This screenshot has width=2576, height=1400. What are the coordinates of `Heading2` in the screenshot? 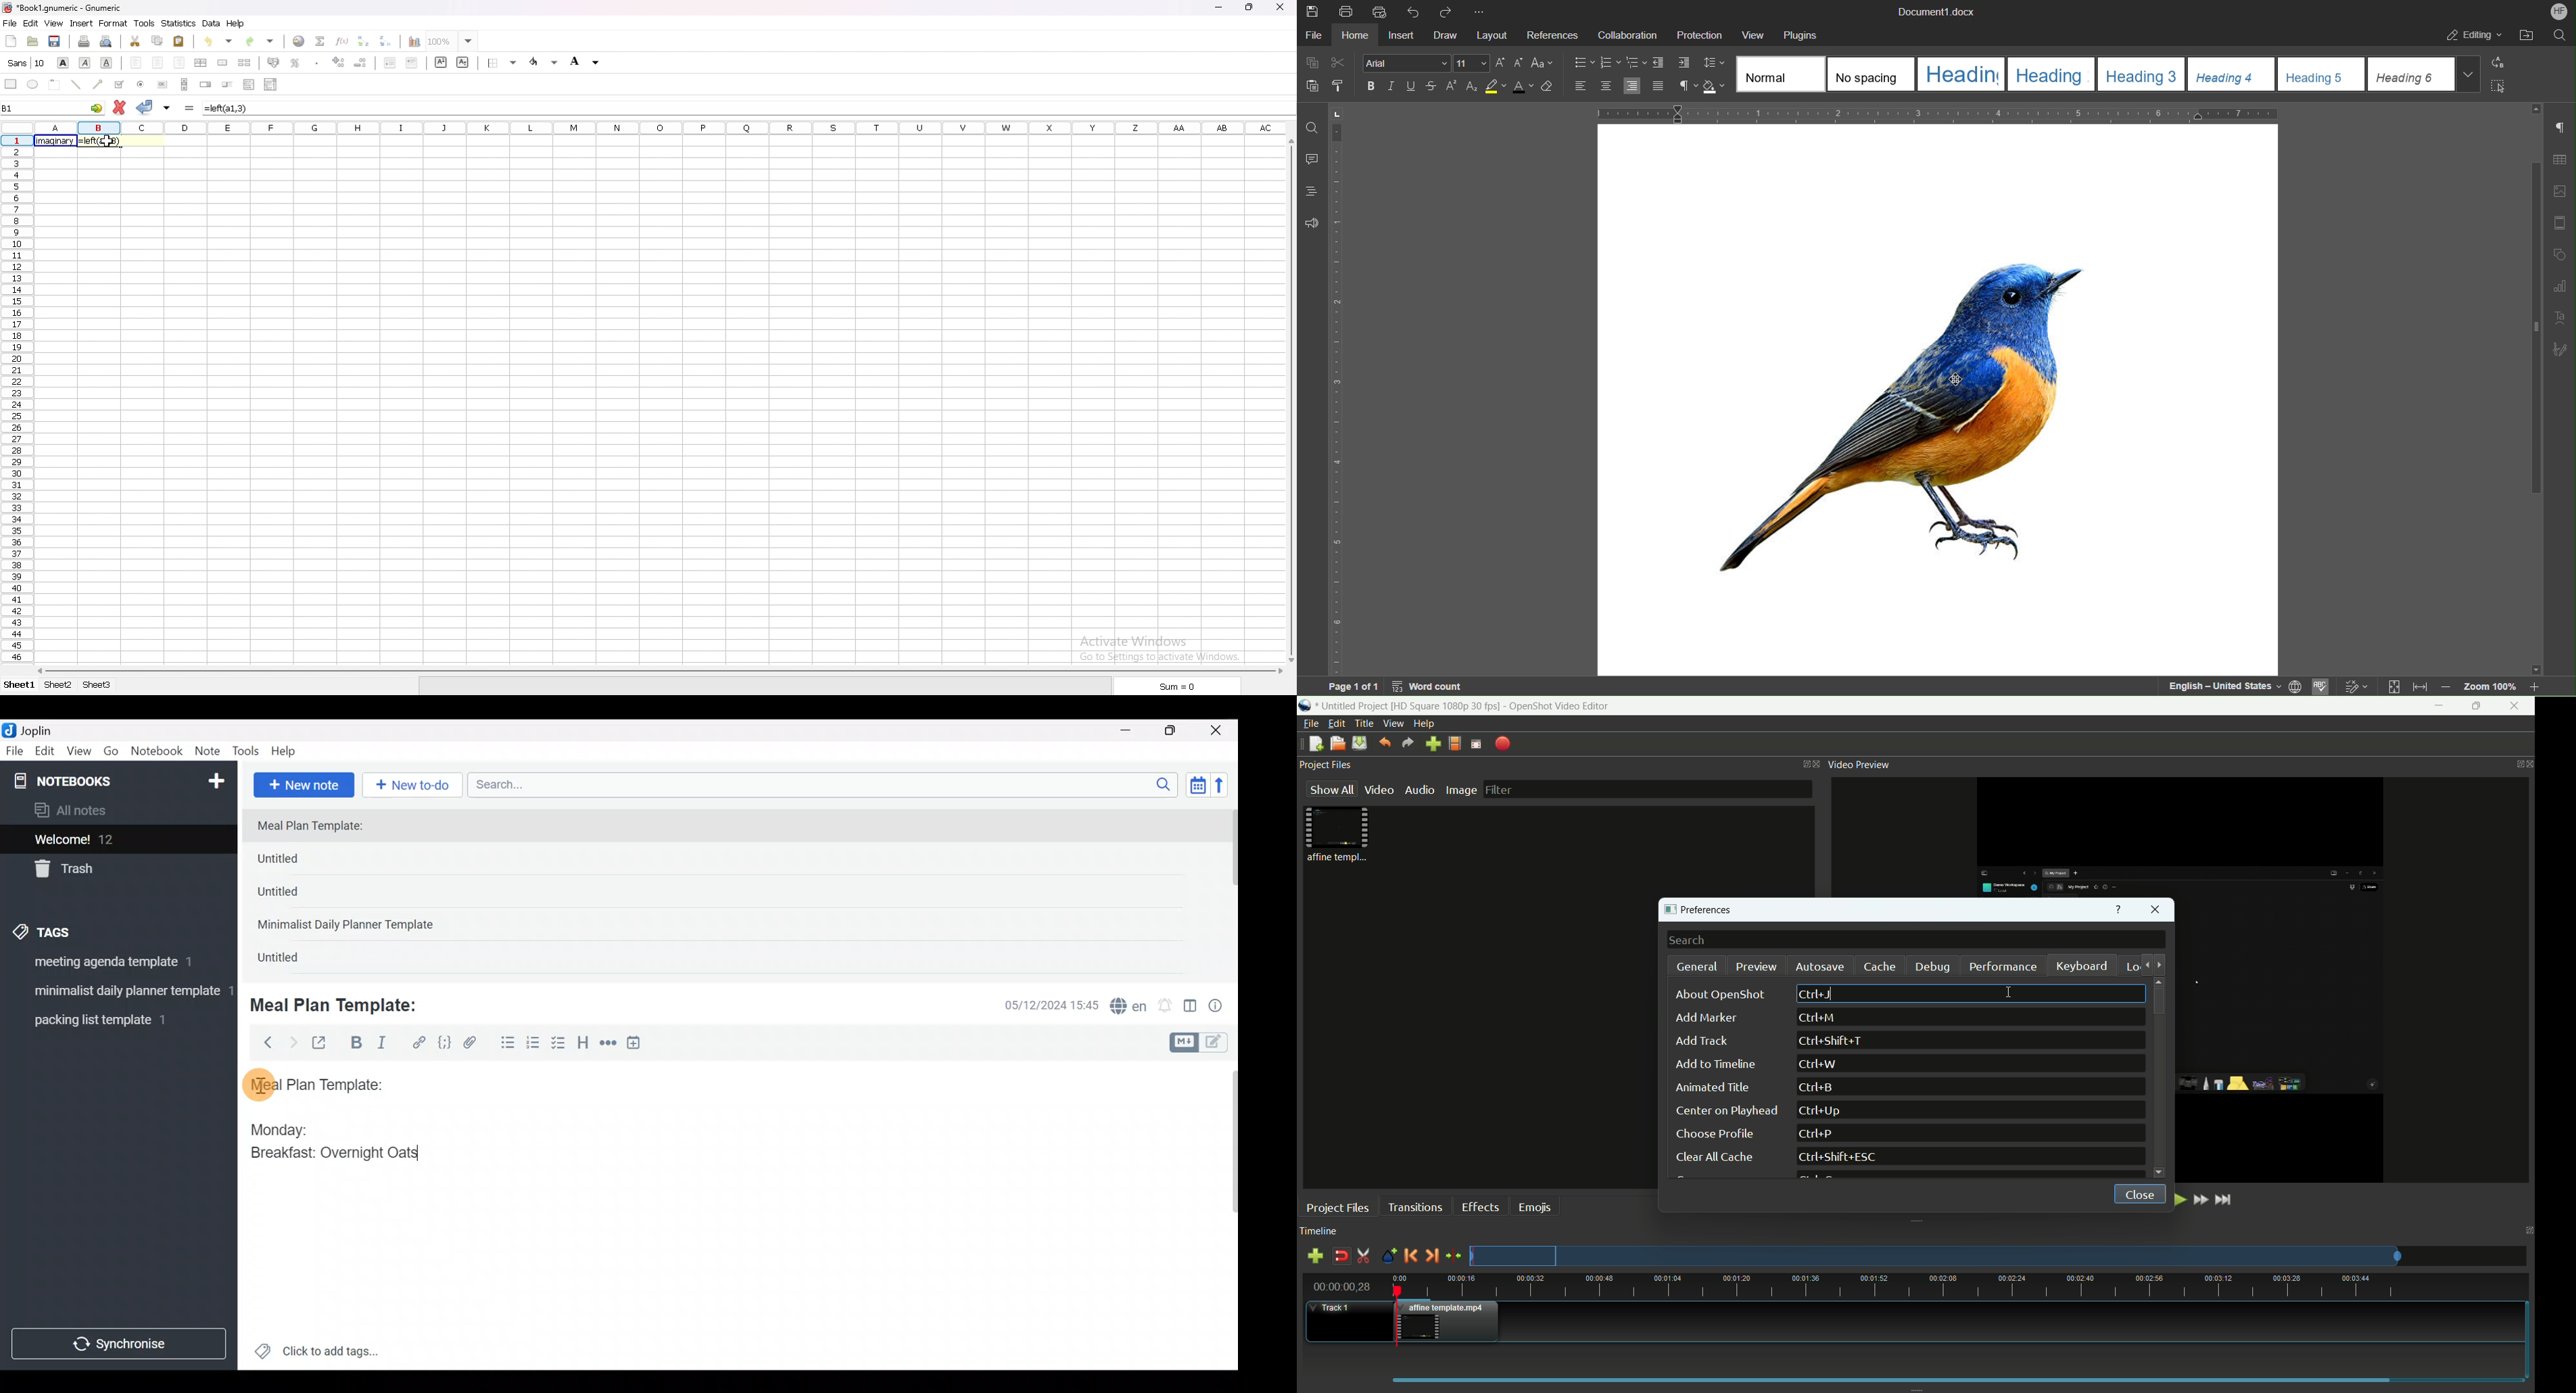 It's located at (2051, 73).